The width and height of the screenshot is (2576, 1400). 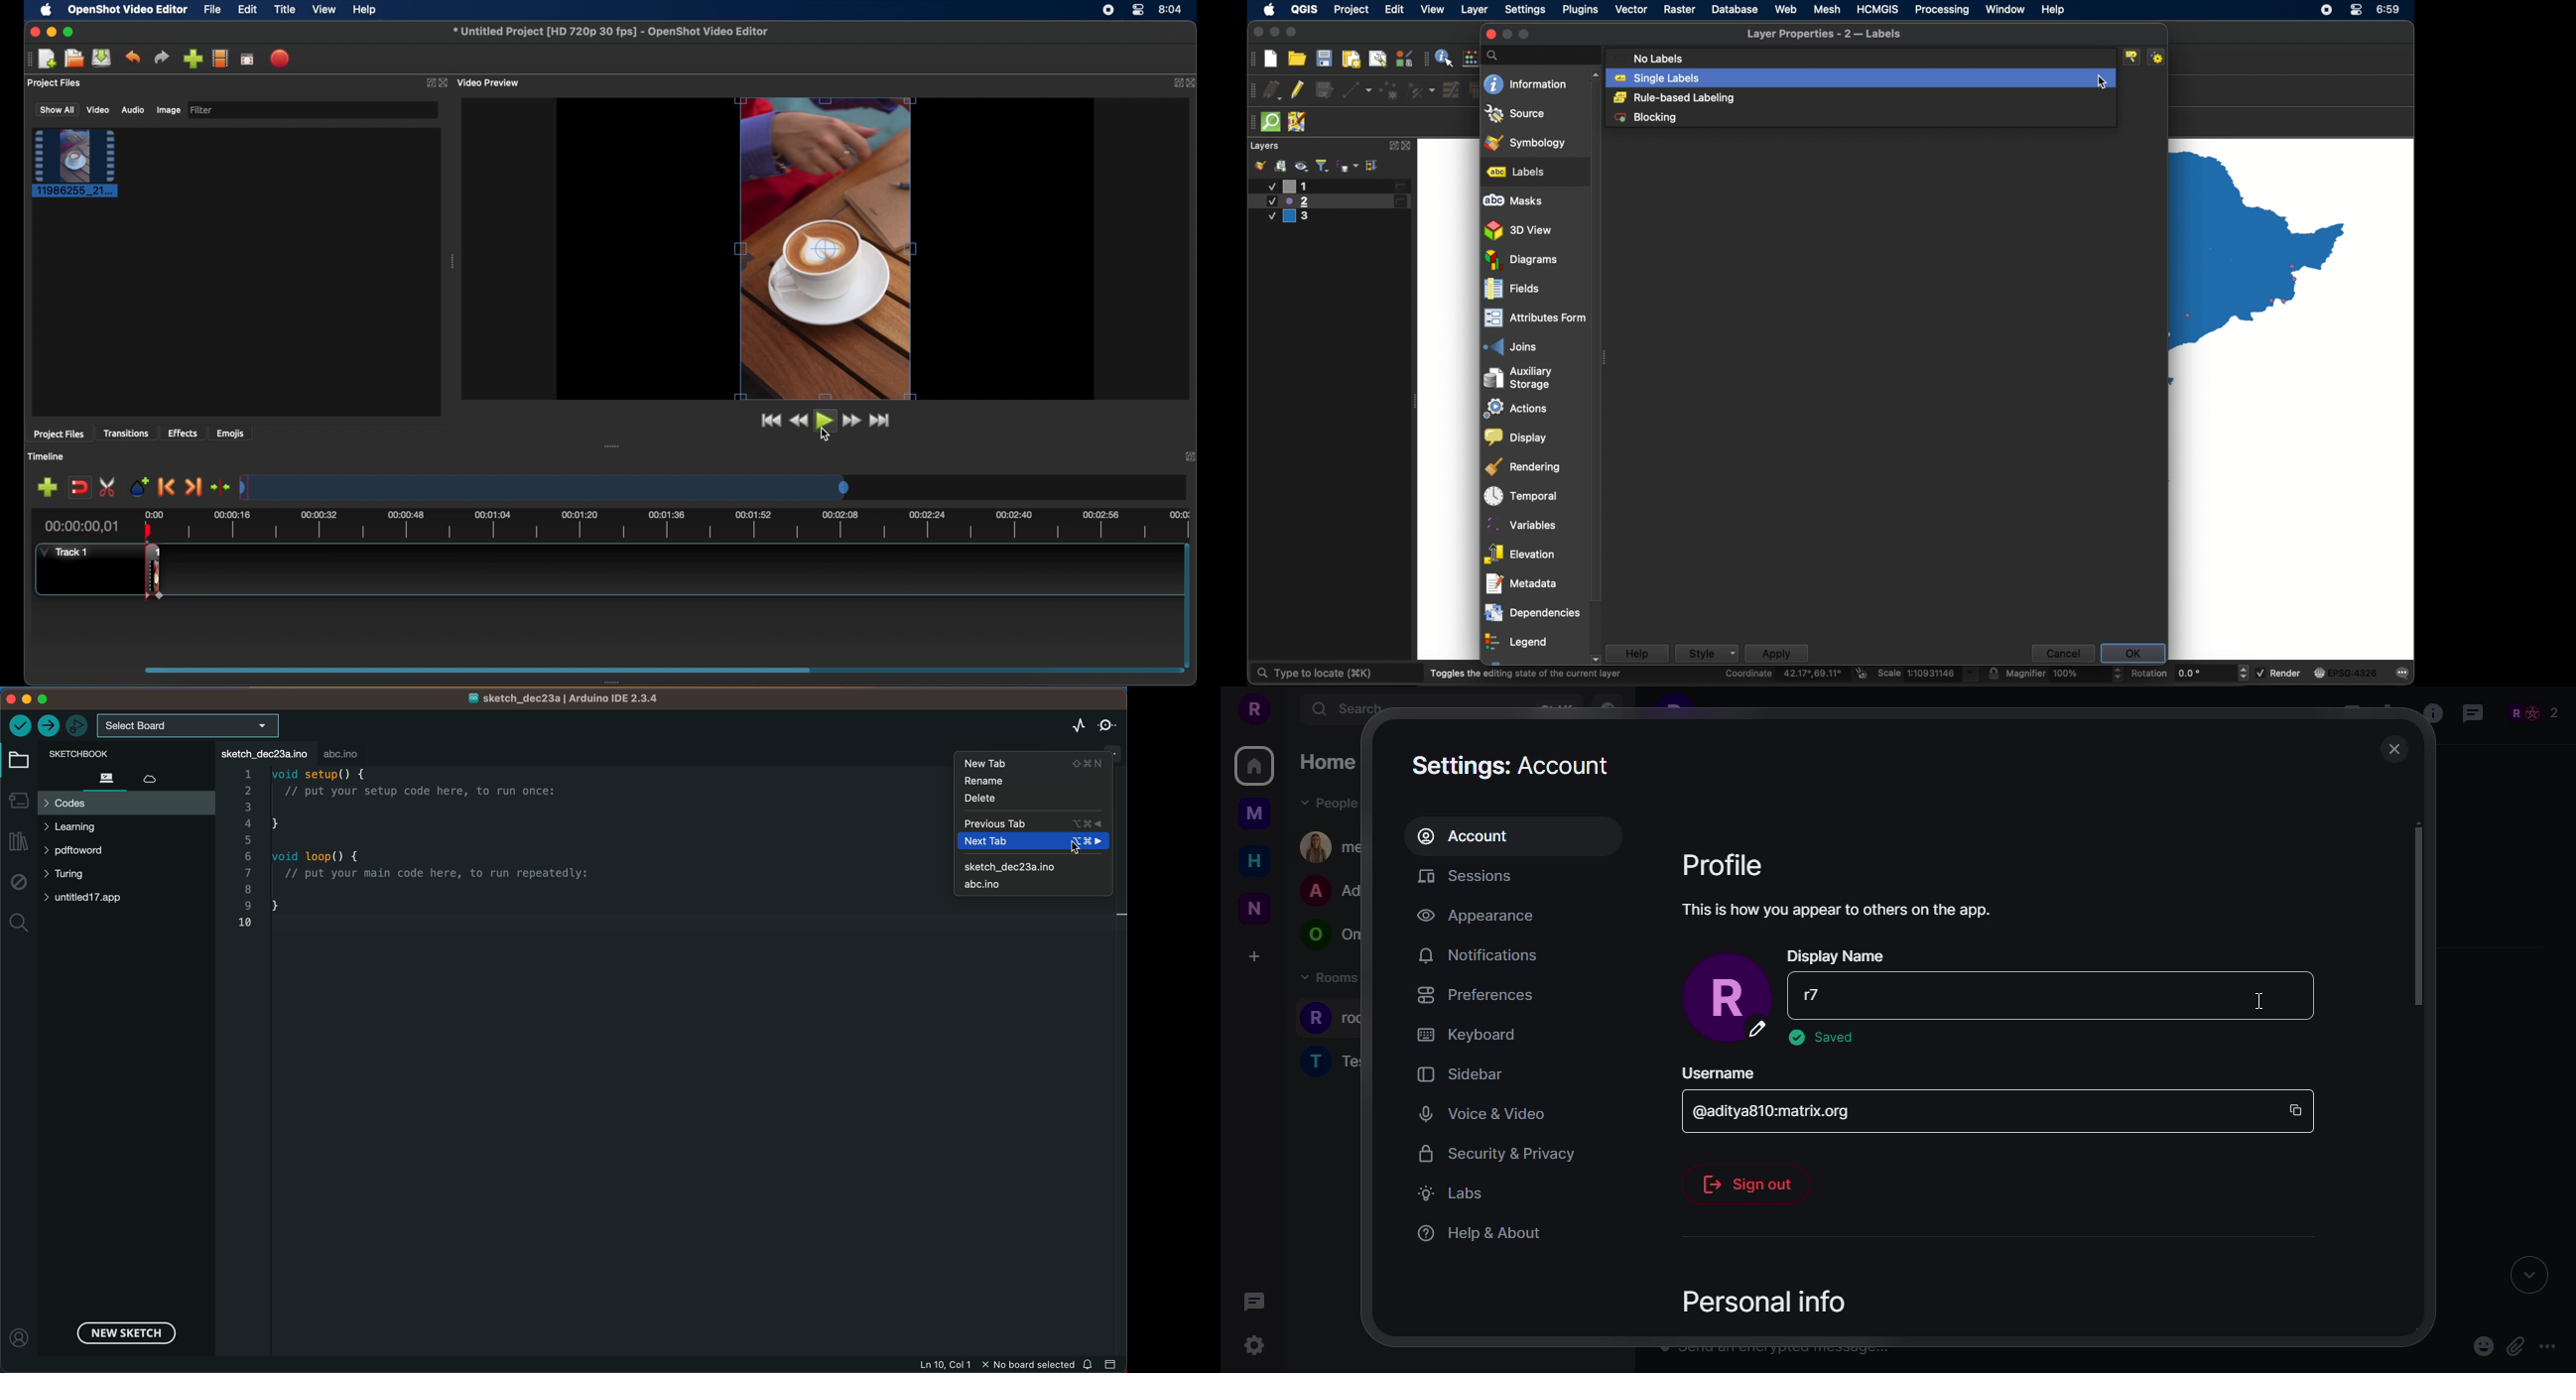 What do you see at coordinates (2522, 1275) in the screenshot?
I see `expand` at bounding box center [2522, 1275].